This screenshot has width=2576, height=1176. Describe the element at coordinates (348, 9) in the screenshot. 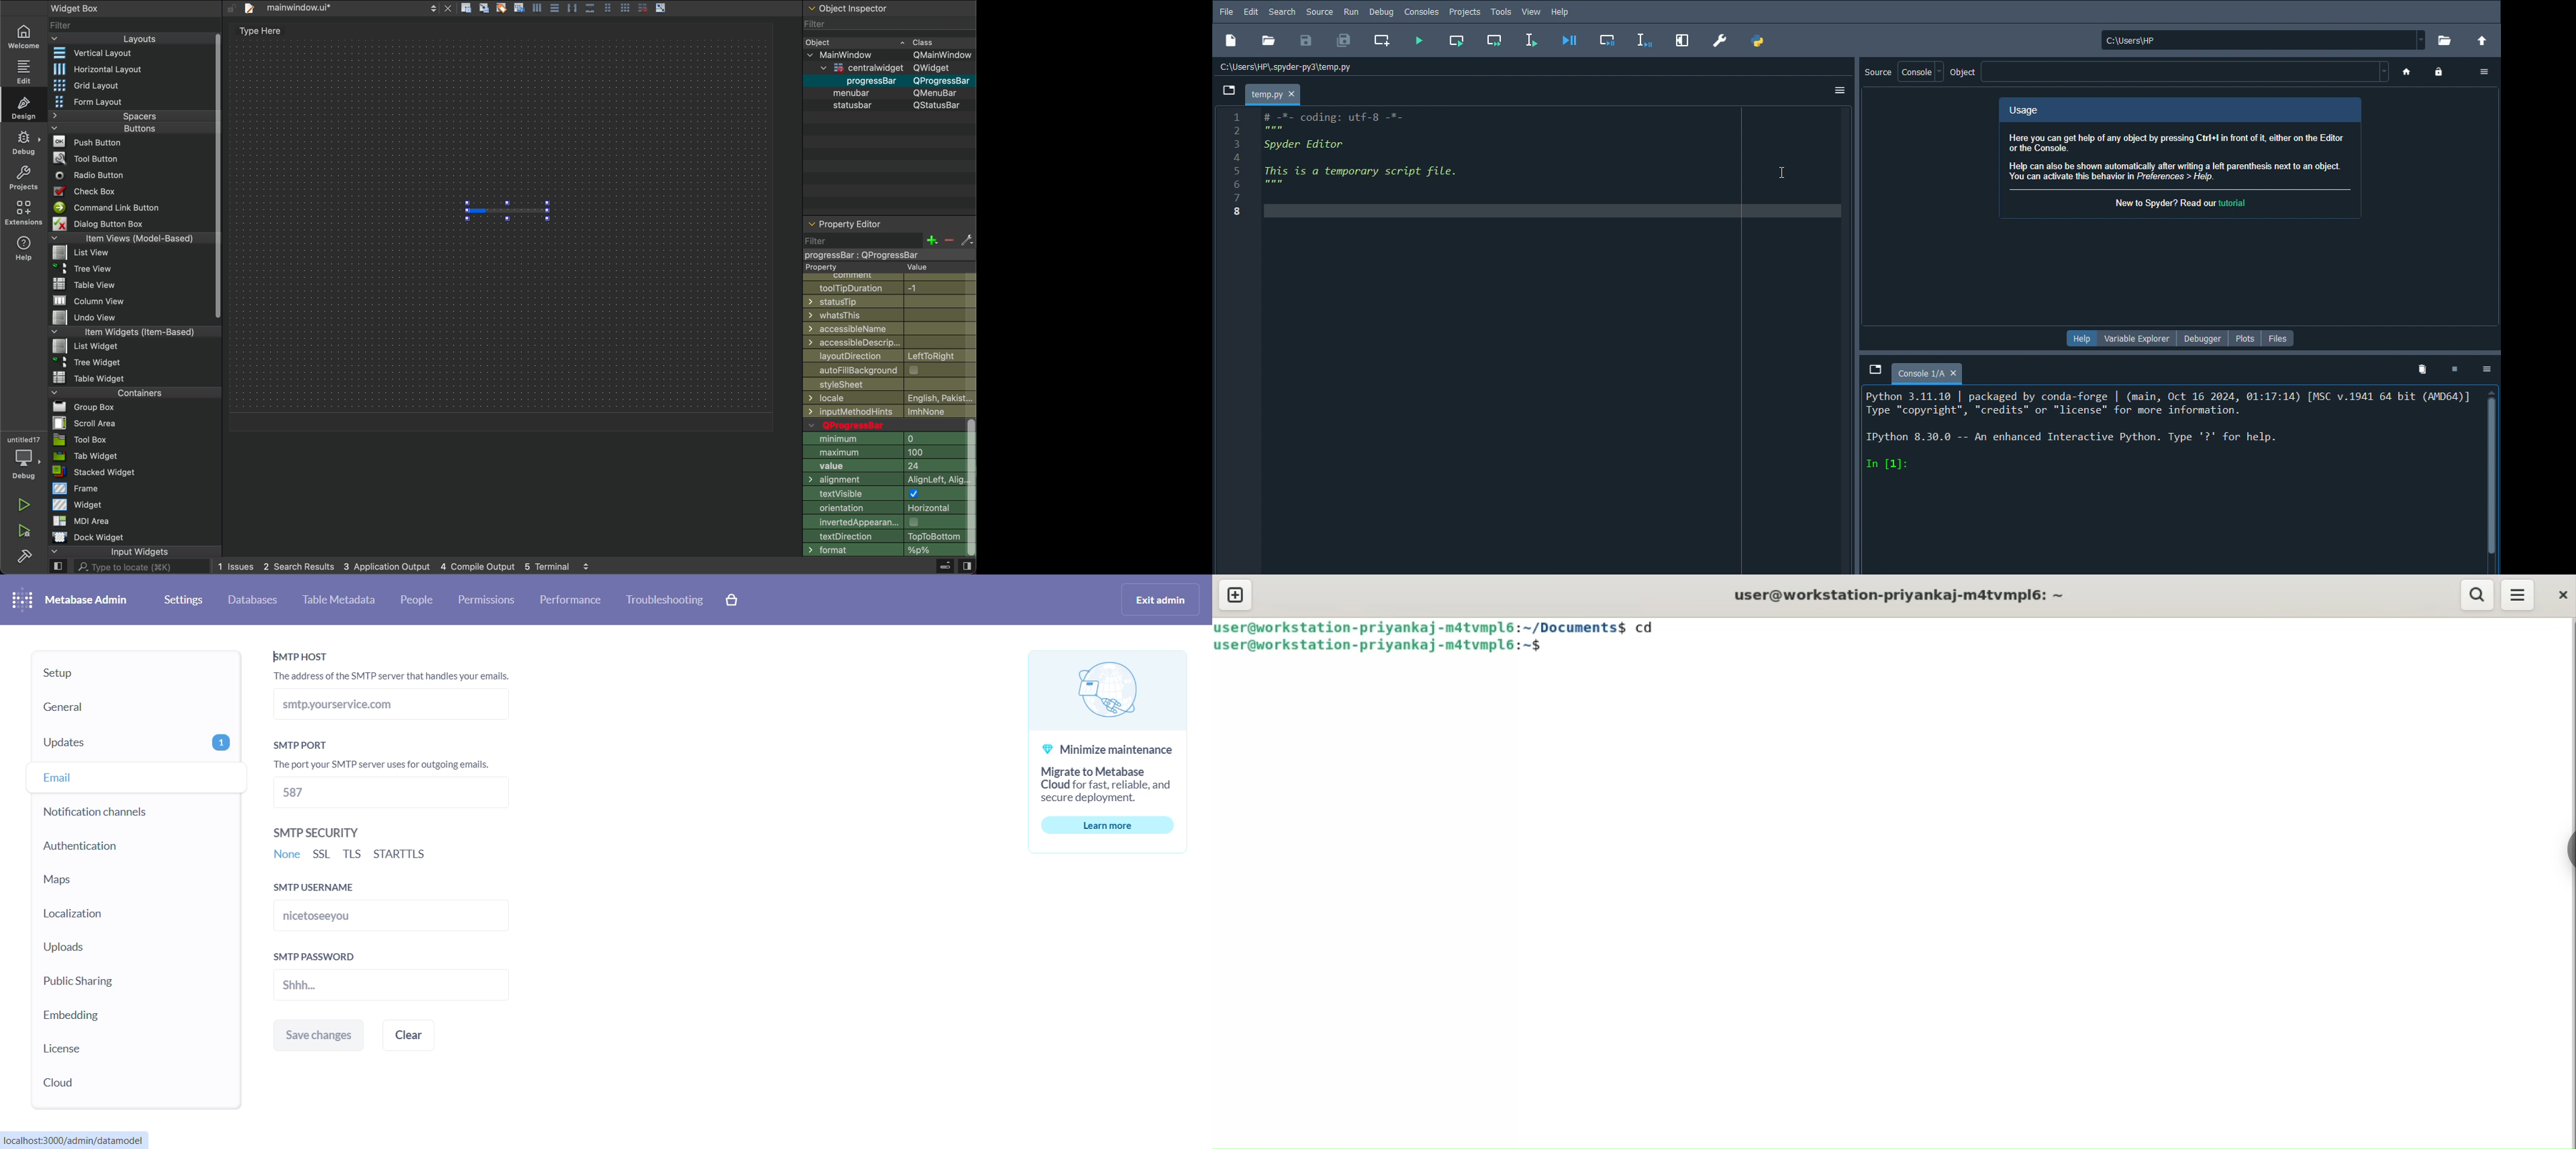

I see `file tab` at that location.